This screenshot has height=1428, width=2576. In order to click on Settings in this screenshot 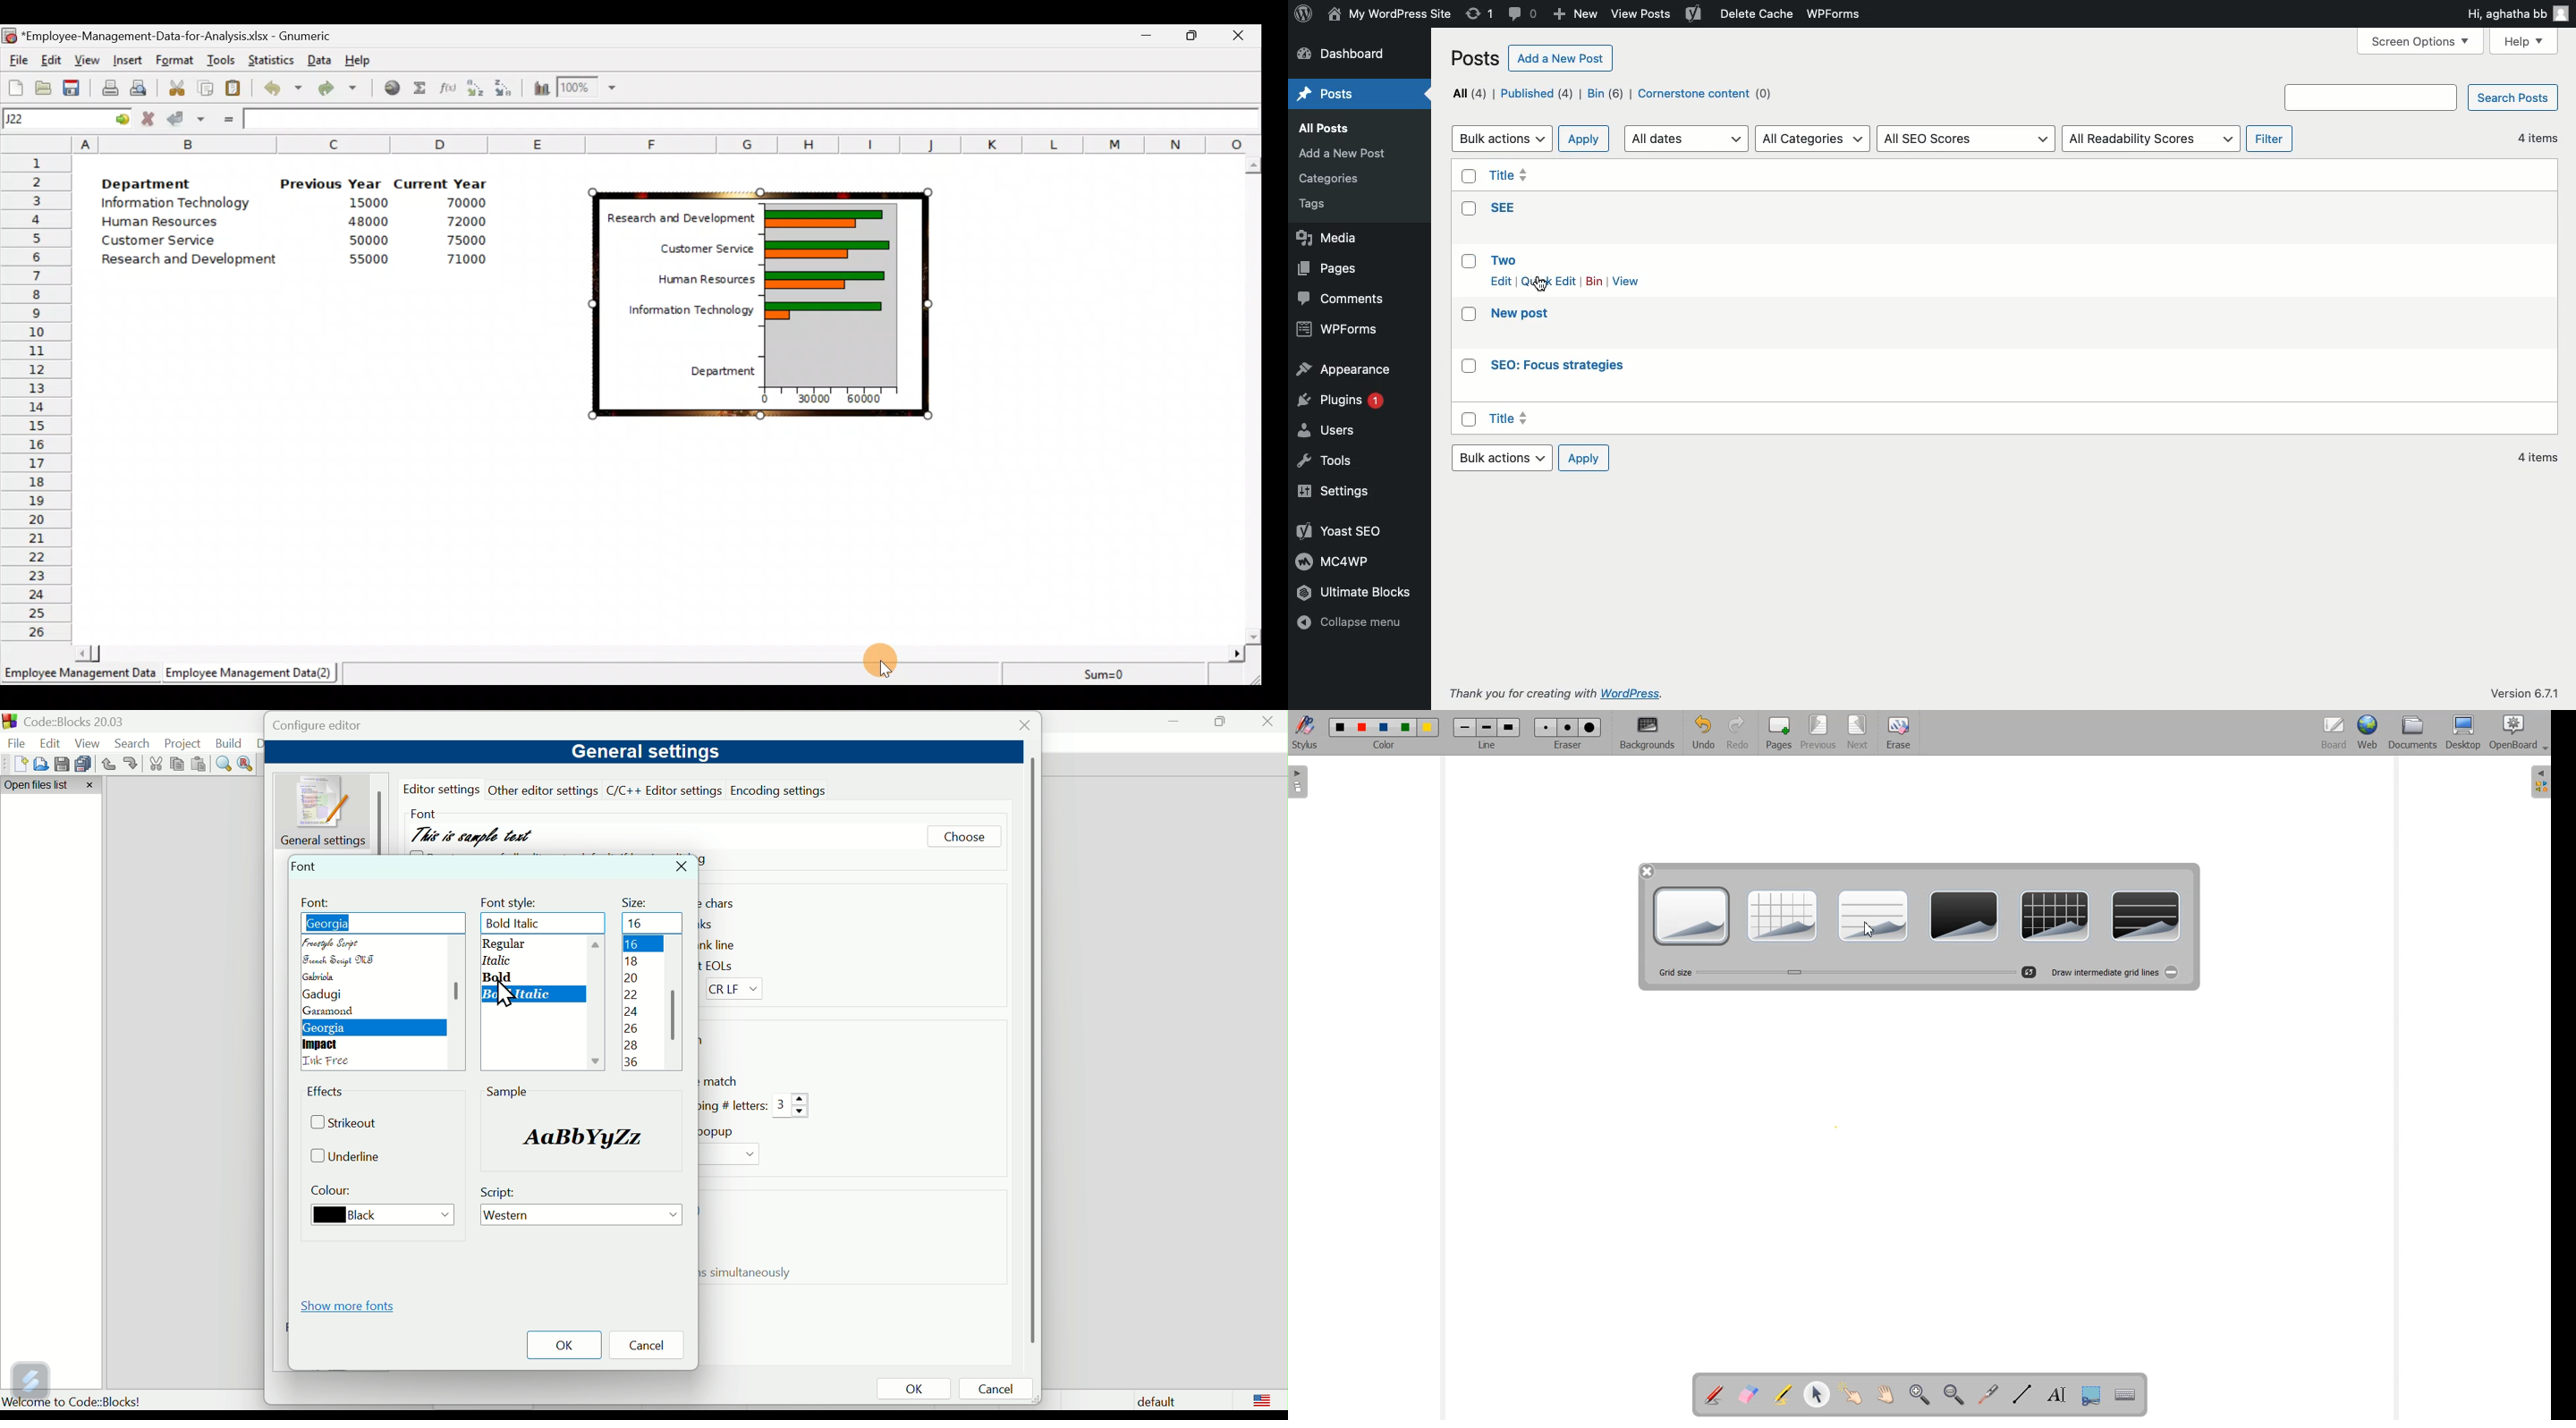, I will do `click(1343, 490)`.